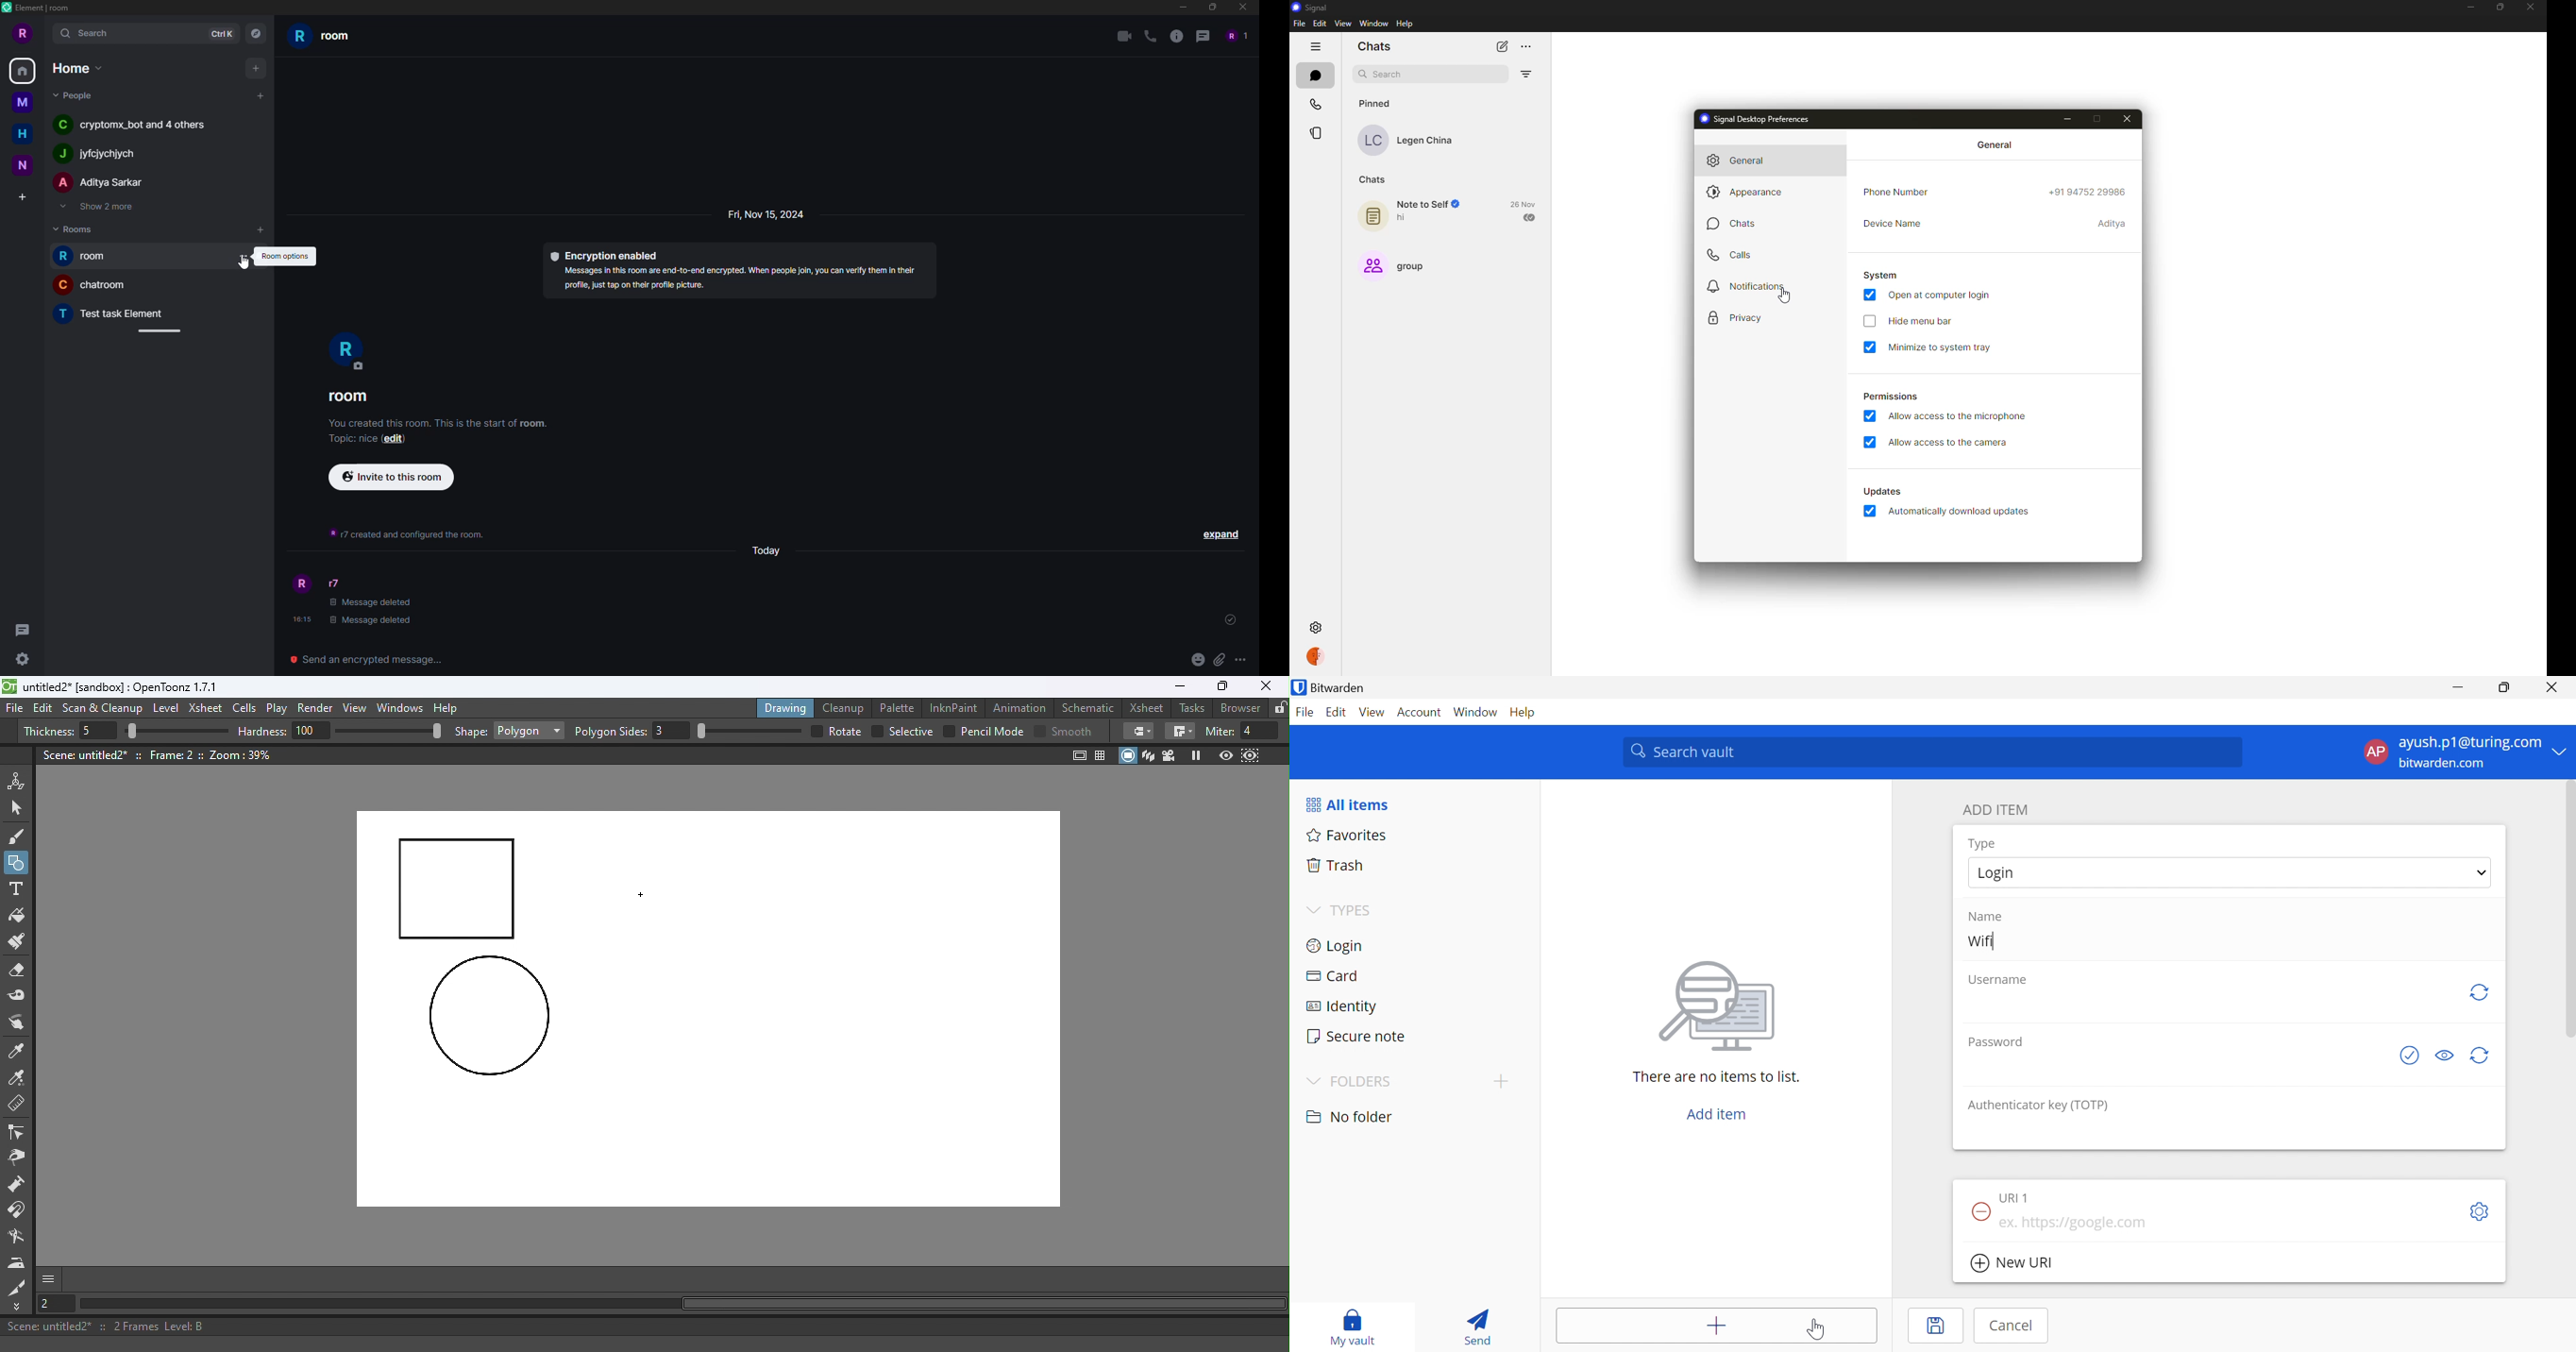 The image size is (2576, 1372). I want to click on open at login, so click(1942, 295).